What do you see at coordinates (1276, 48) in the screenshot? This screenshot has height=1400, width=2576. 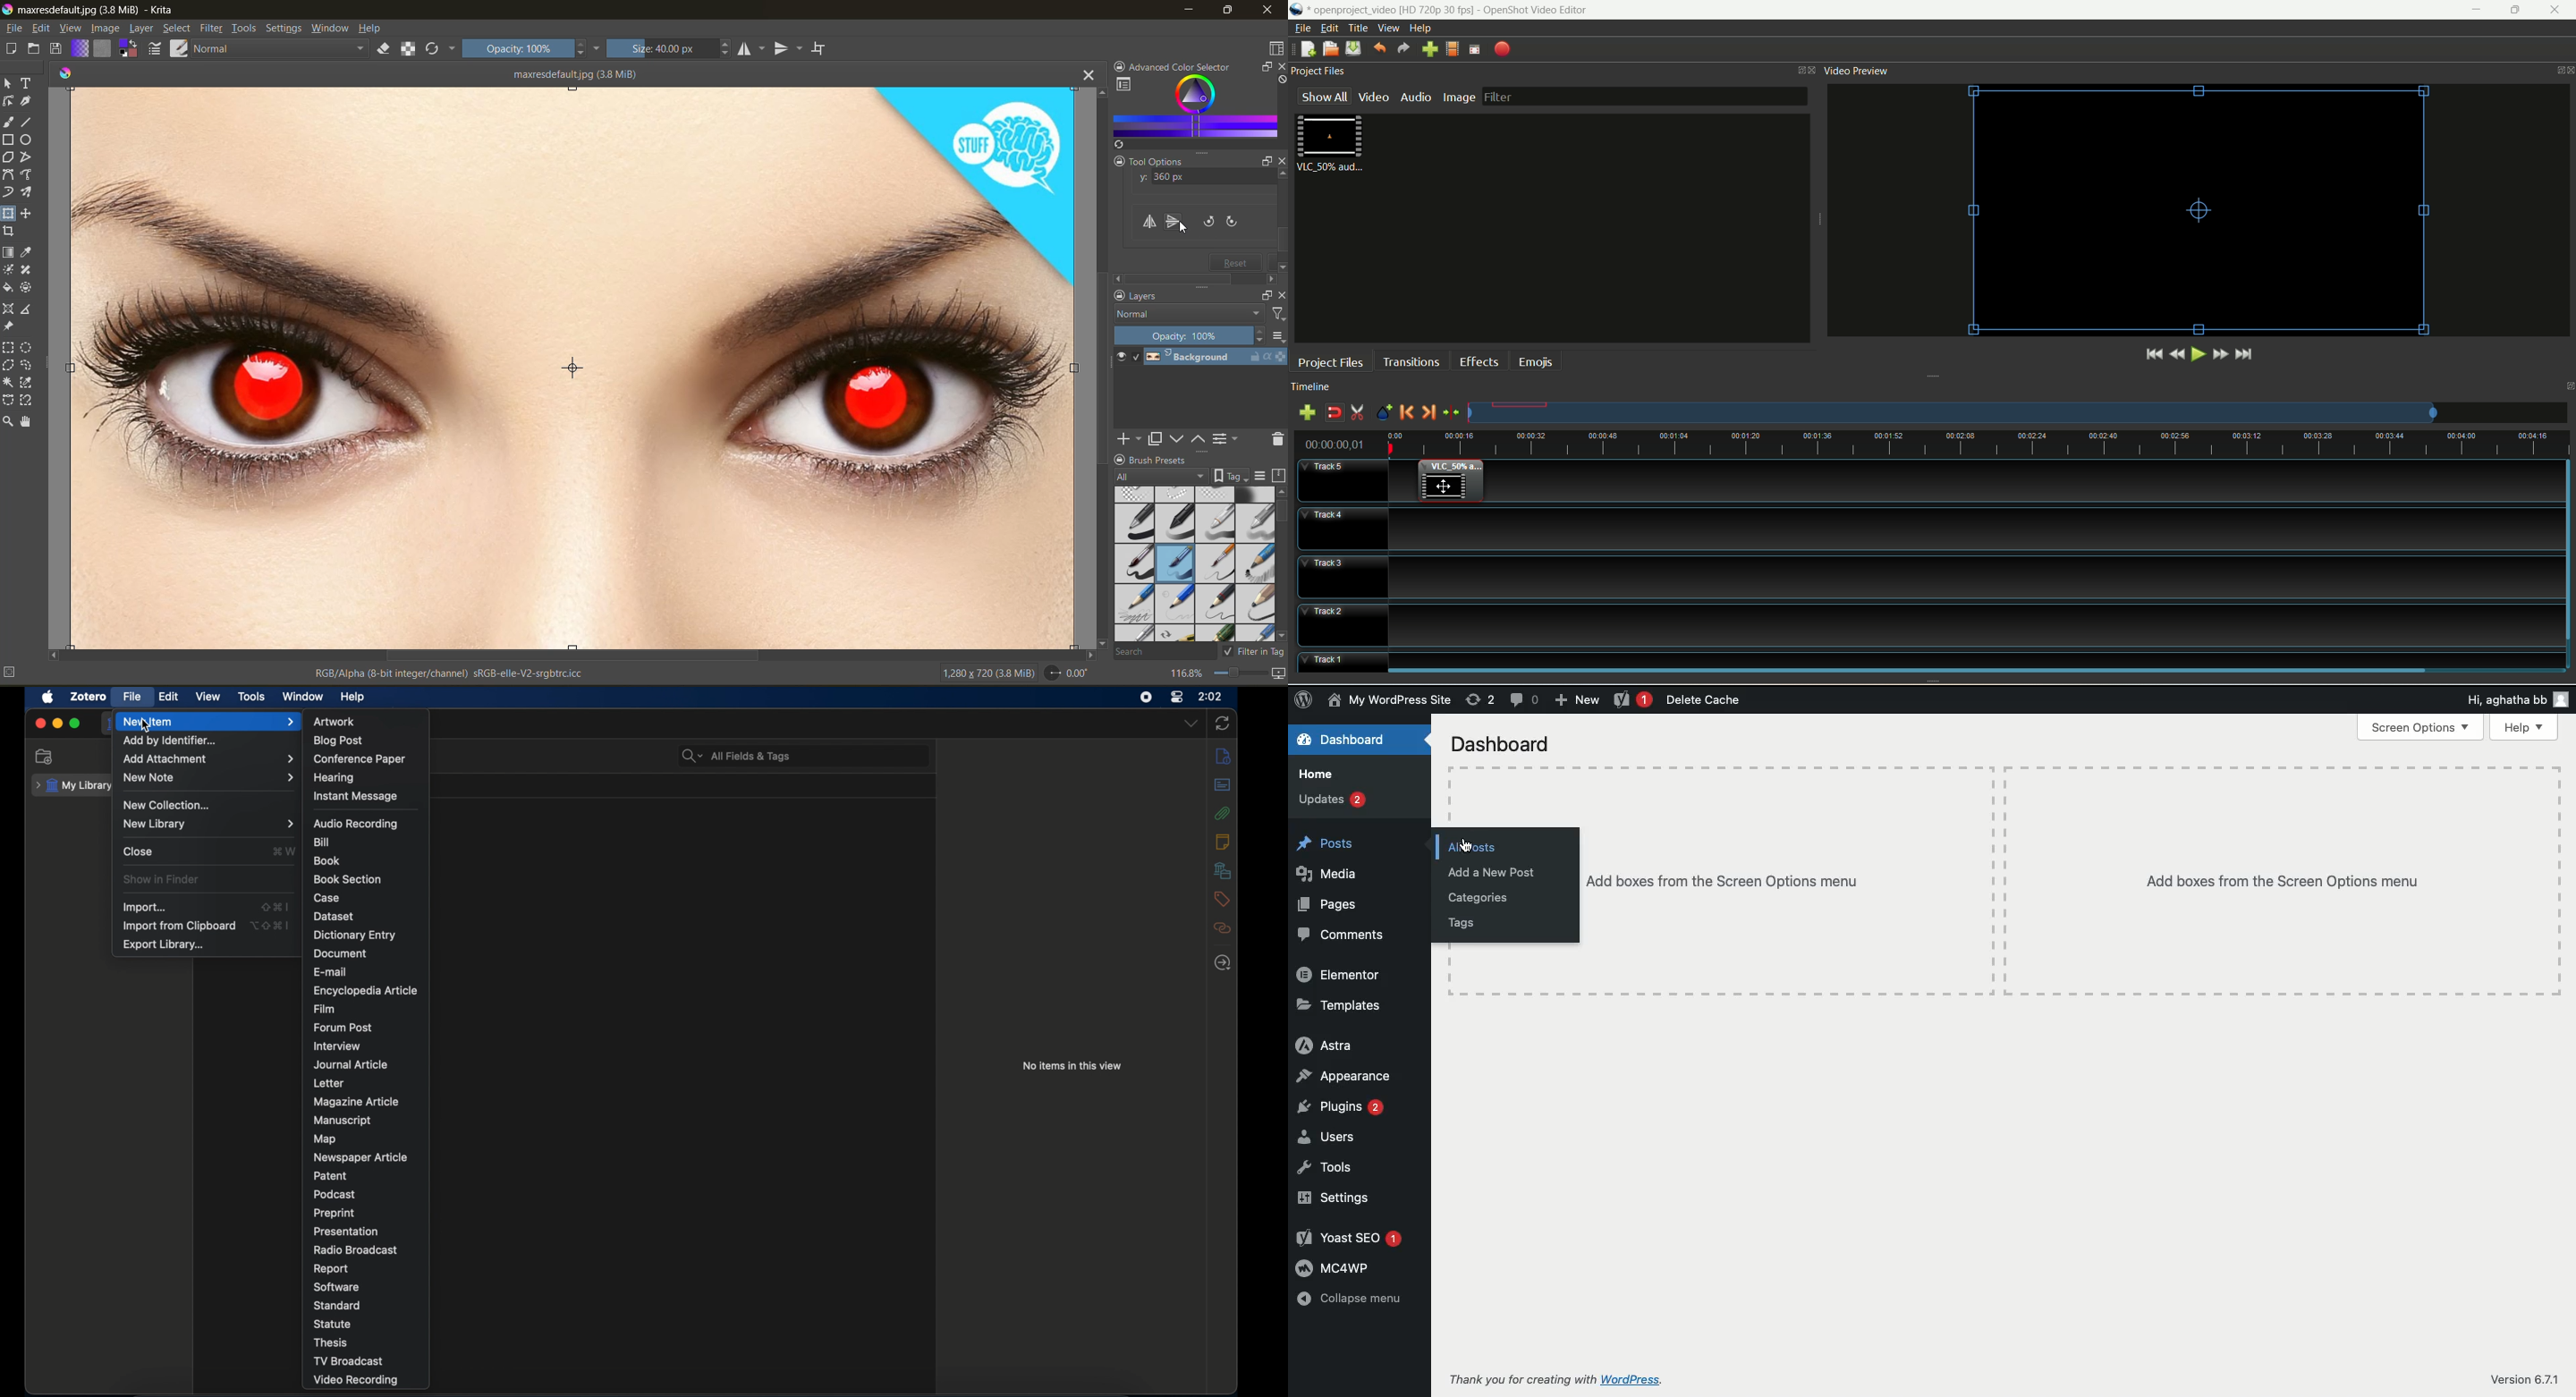 I see `choose workspace` at bounding box center [1276, 48].